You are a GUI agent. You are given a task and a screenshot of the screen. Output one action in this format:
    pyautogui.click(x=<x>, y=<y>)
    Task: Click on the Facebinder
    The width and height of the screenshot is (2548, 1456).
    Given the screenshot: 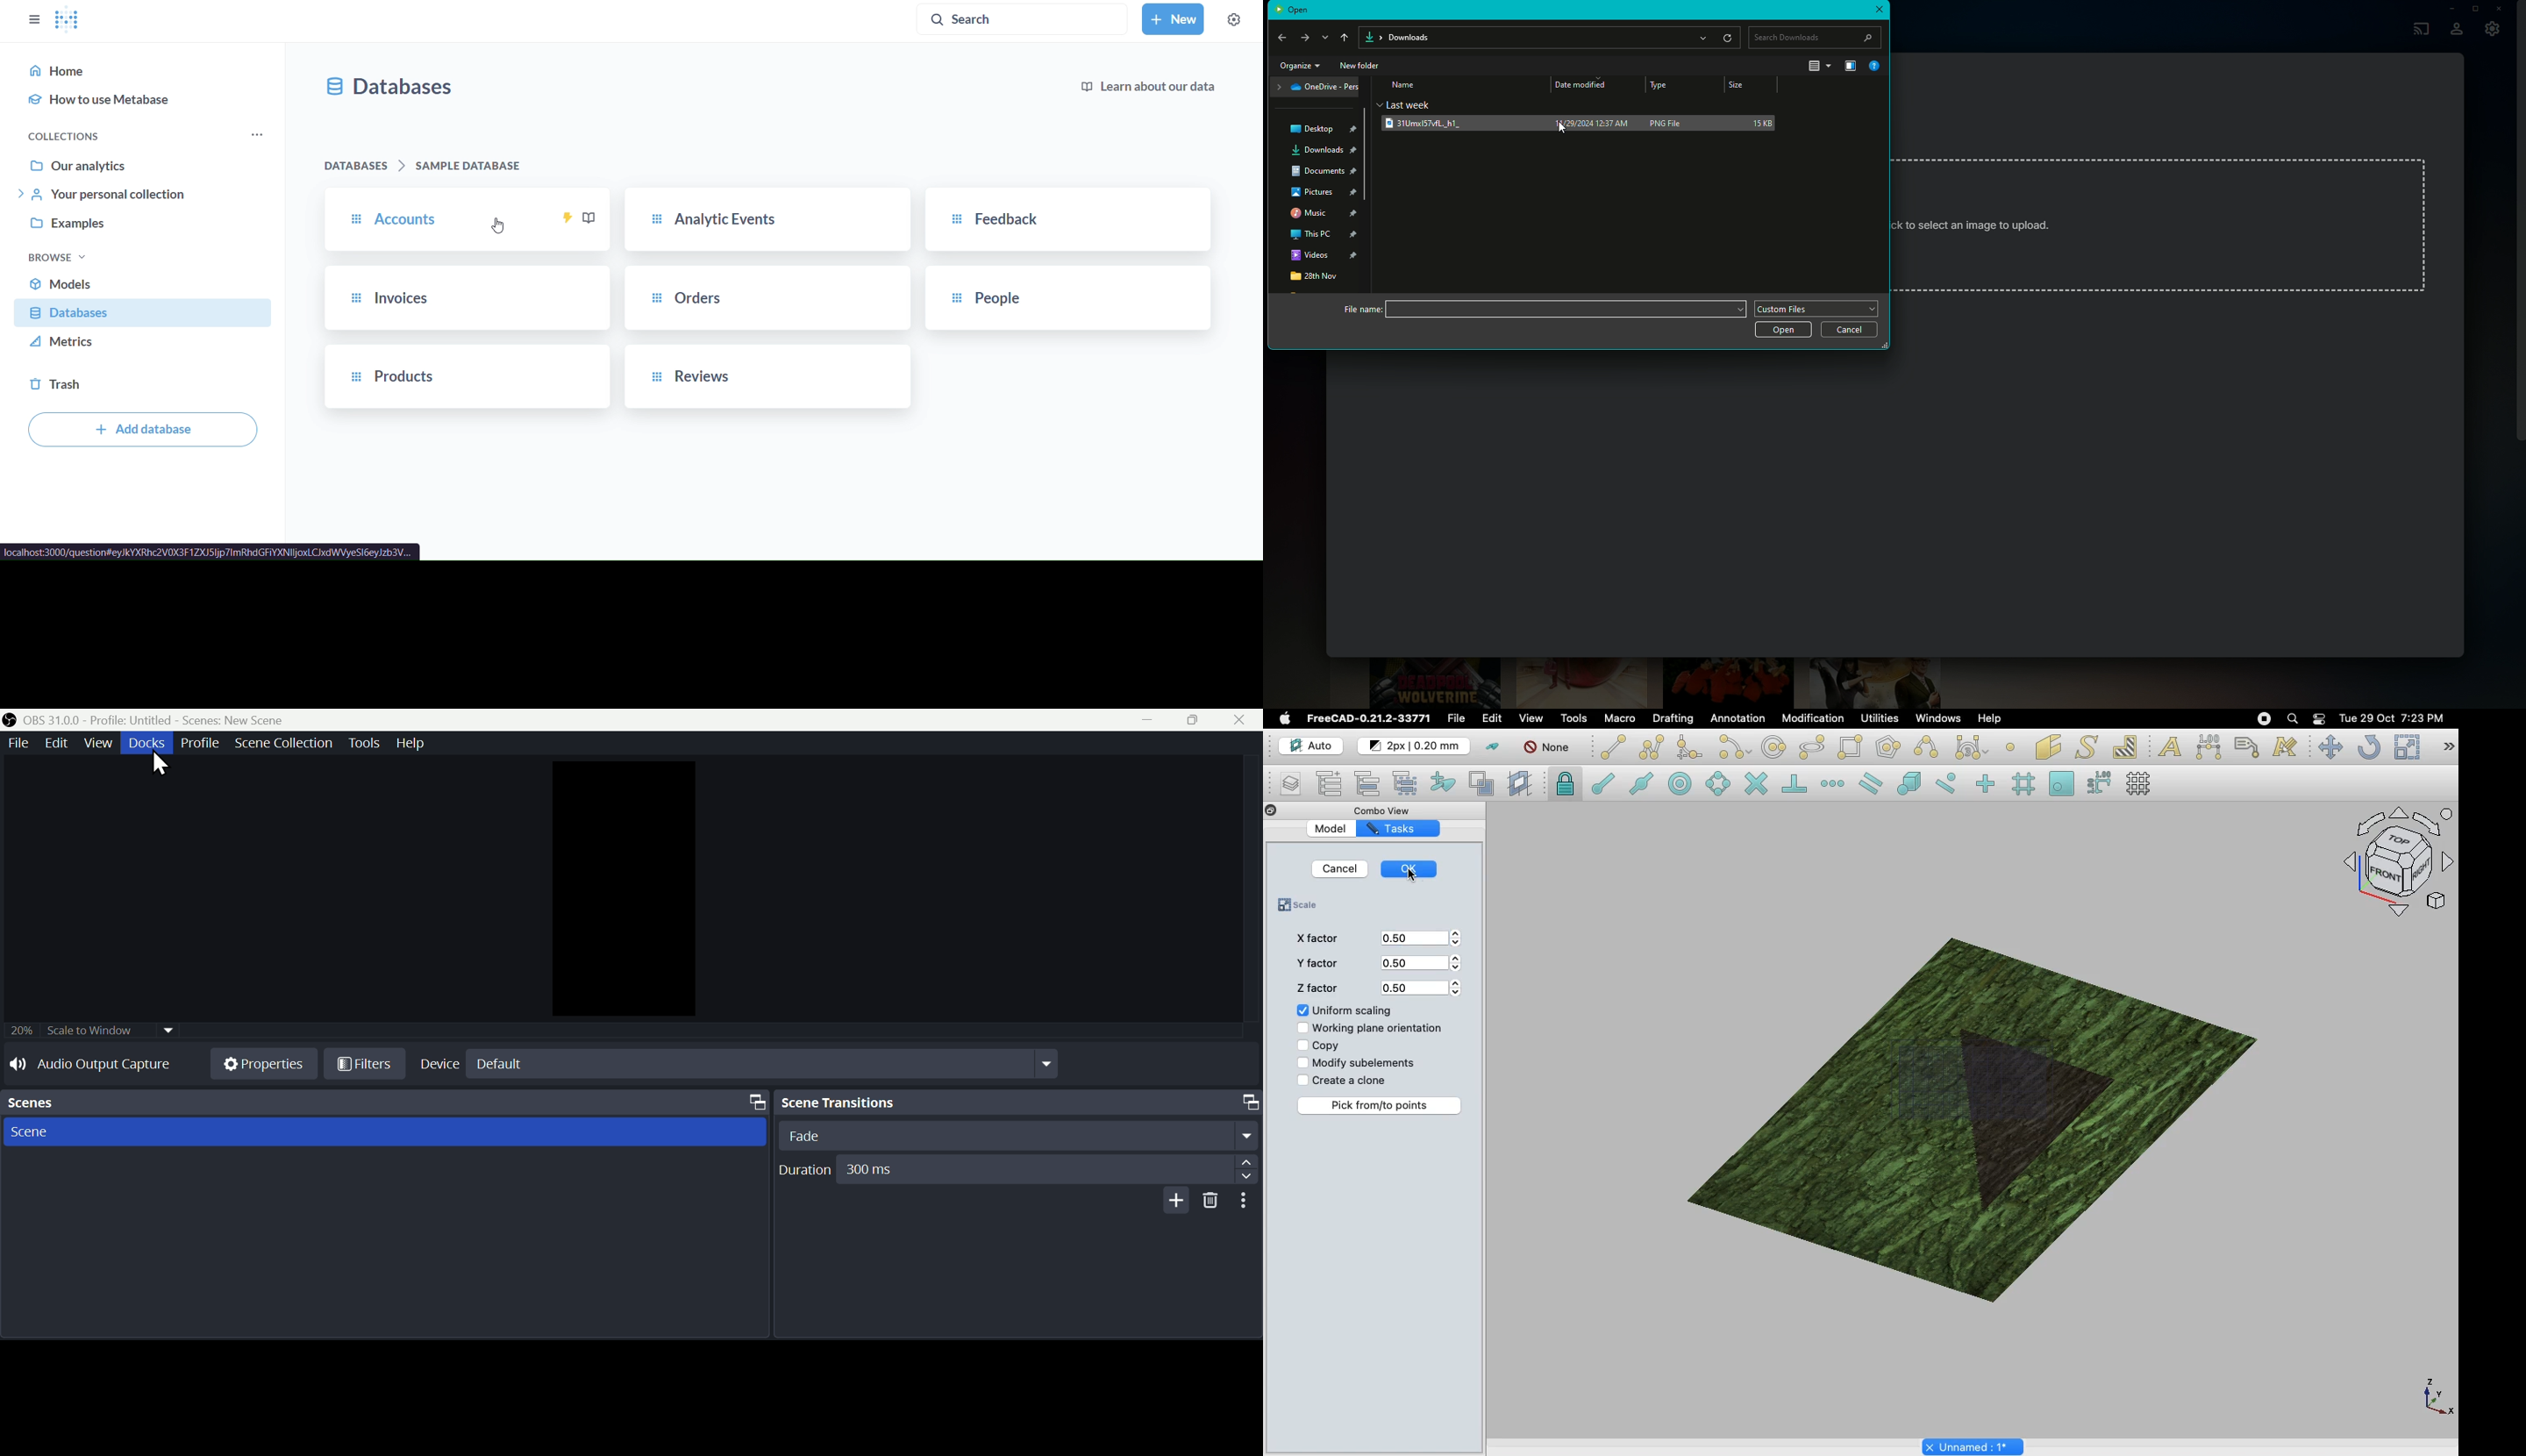 What is the action you would take?
    pyautogui.click(x=2048, y=746)
    